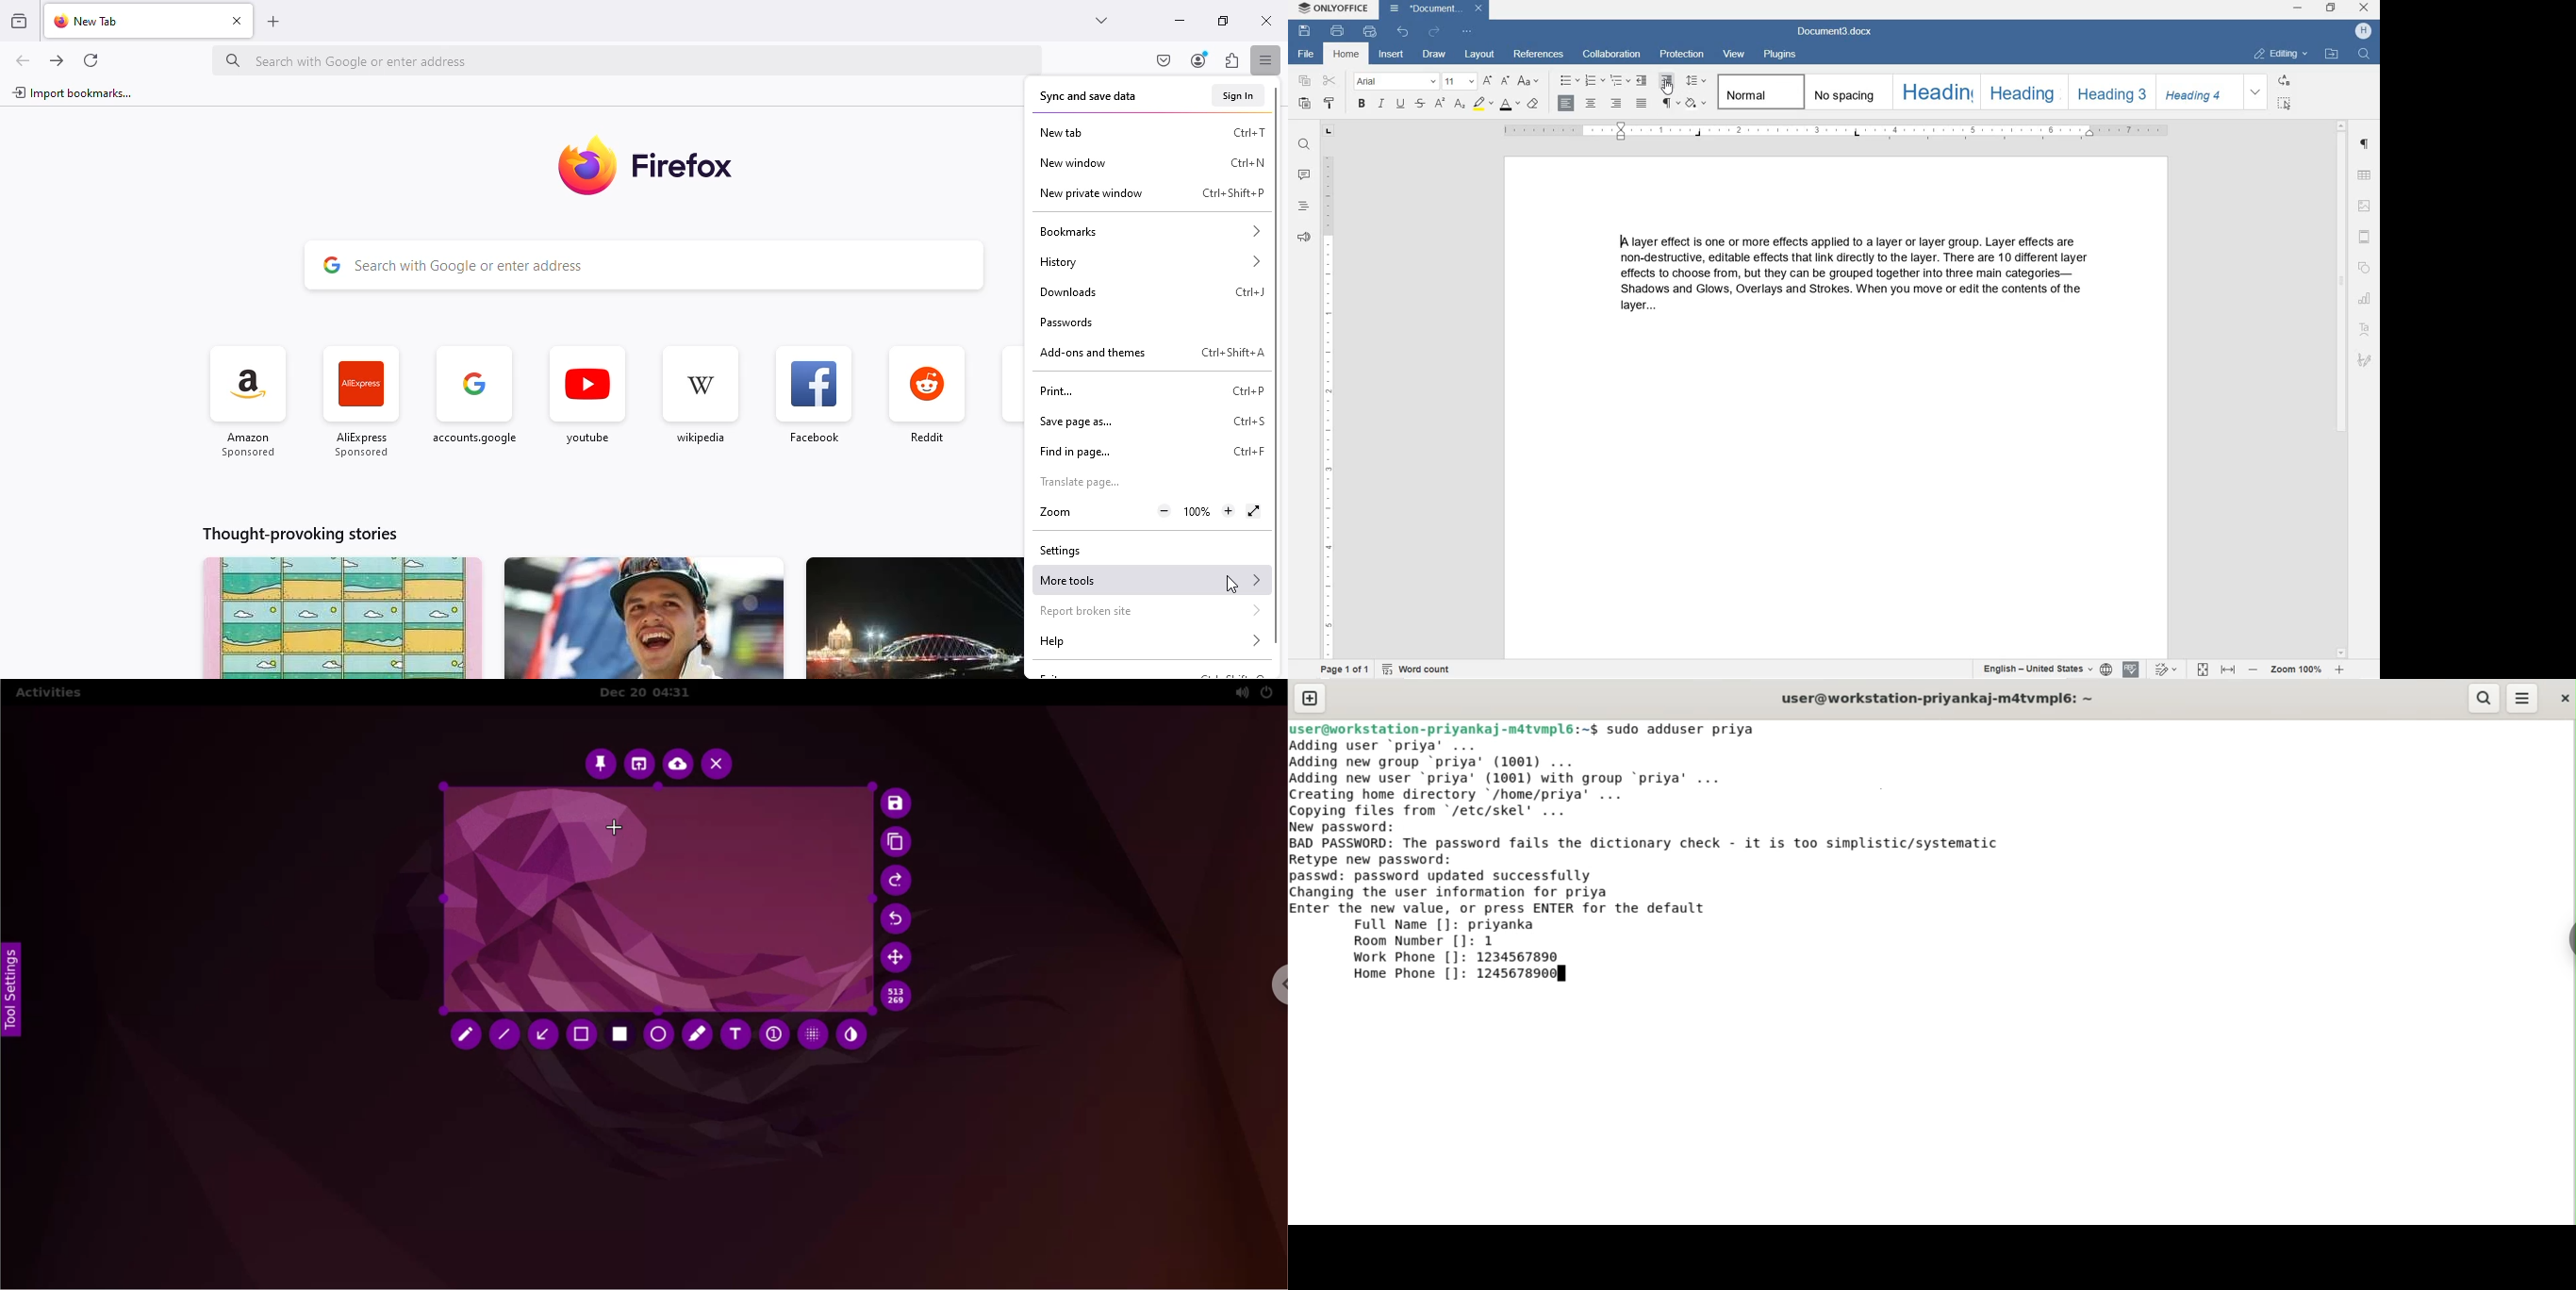  What do you see at coordinates (504, 1035) in the screenshot?
I see `line tool` at bounding box center [504, 1035].